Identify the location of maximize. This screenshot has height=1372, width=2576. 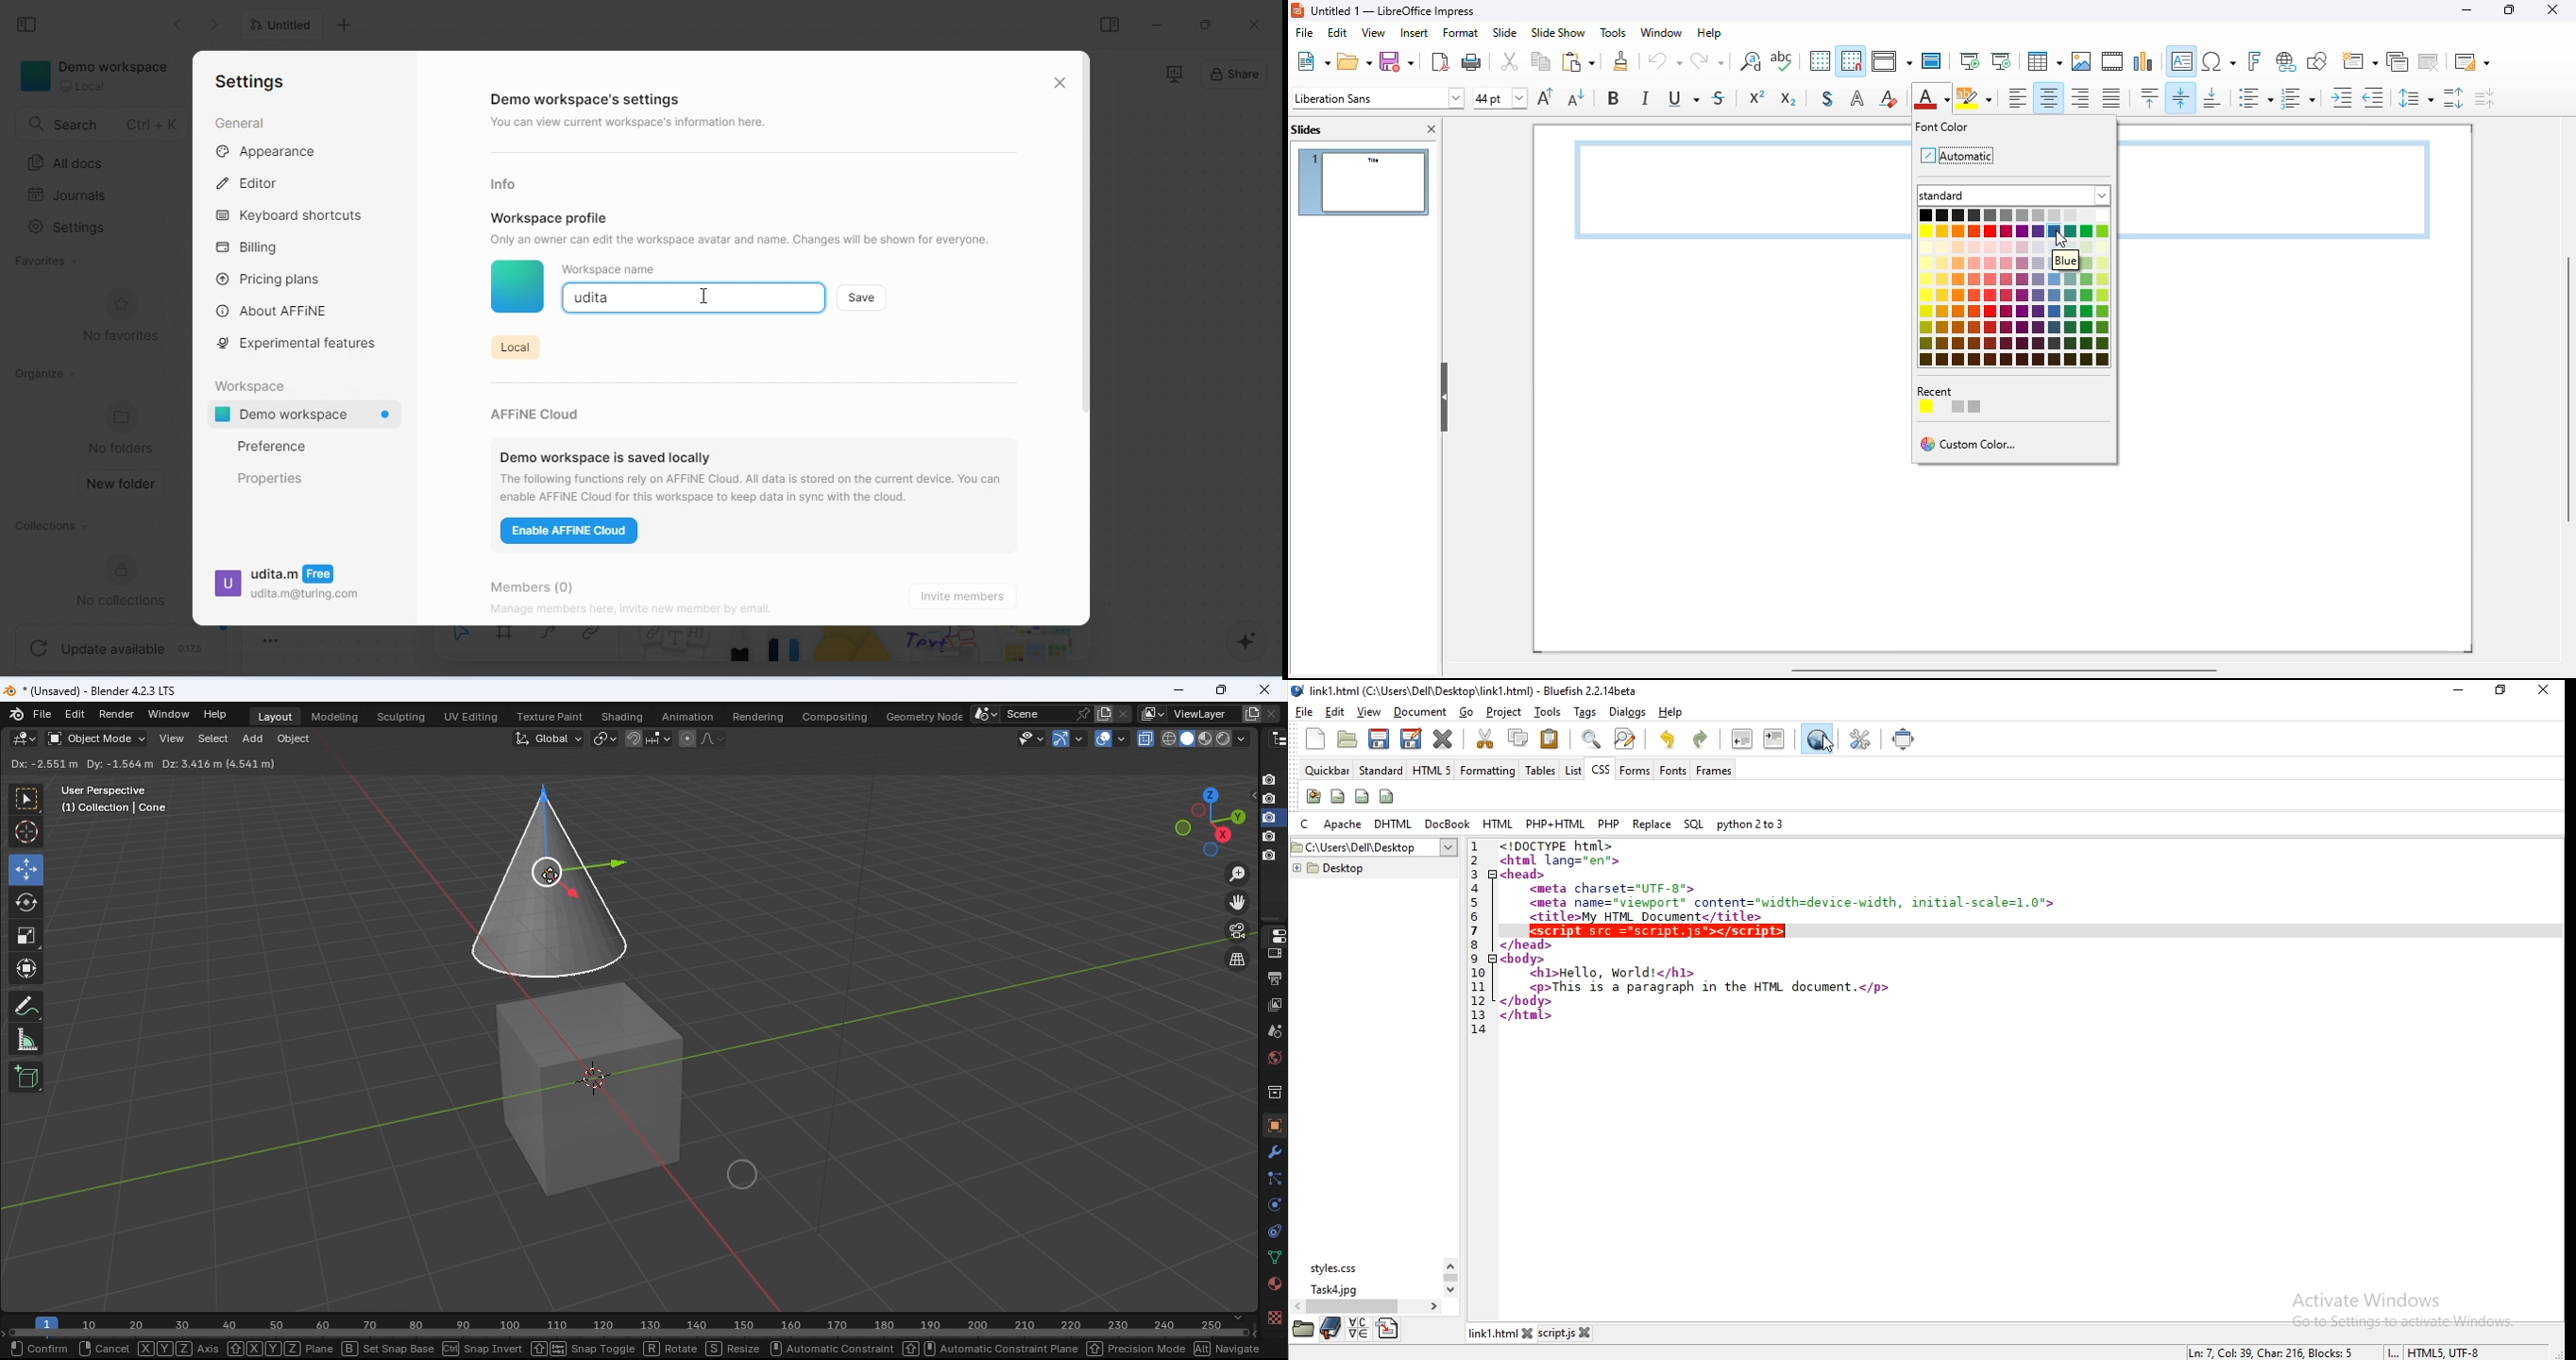
(2510, 10).